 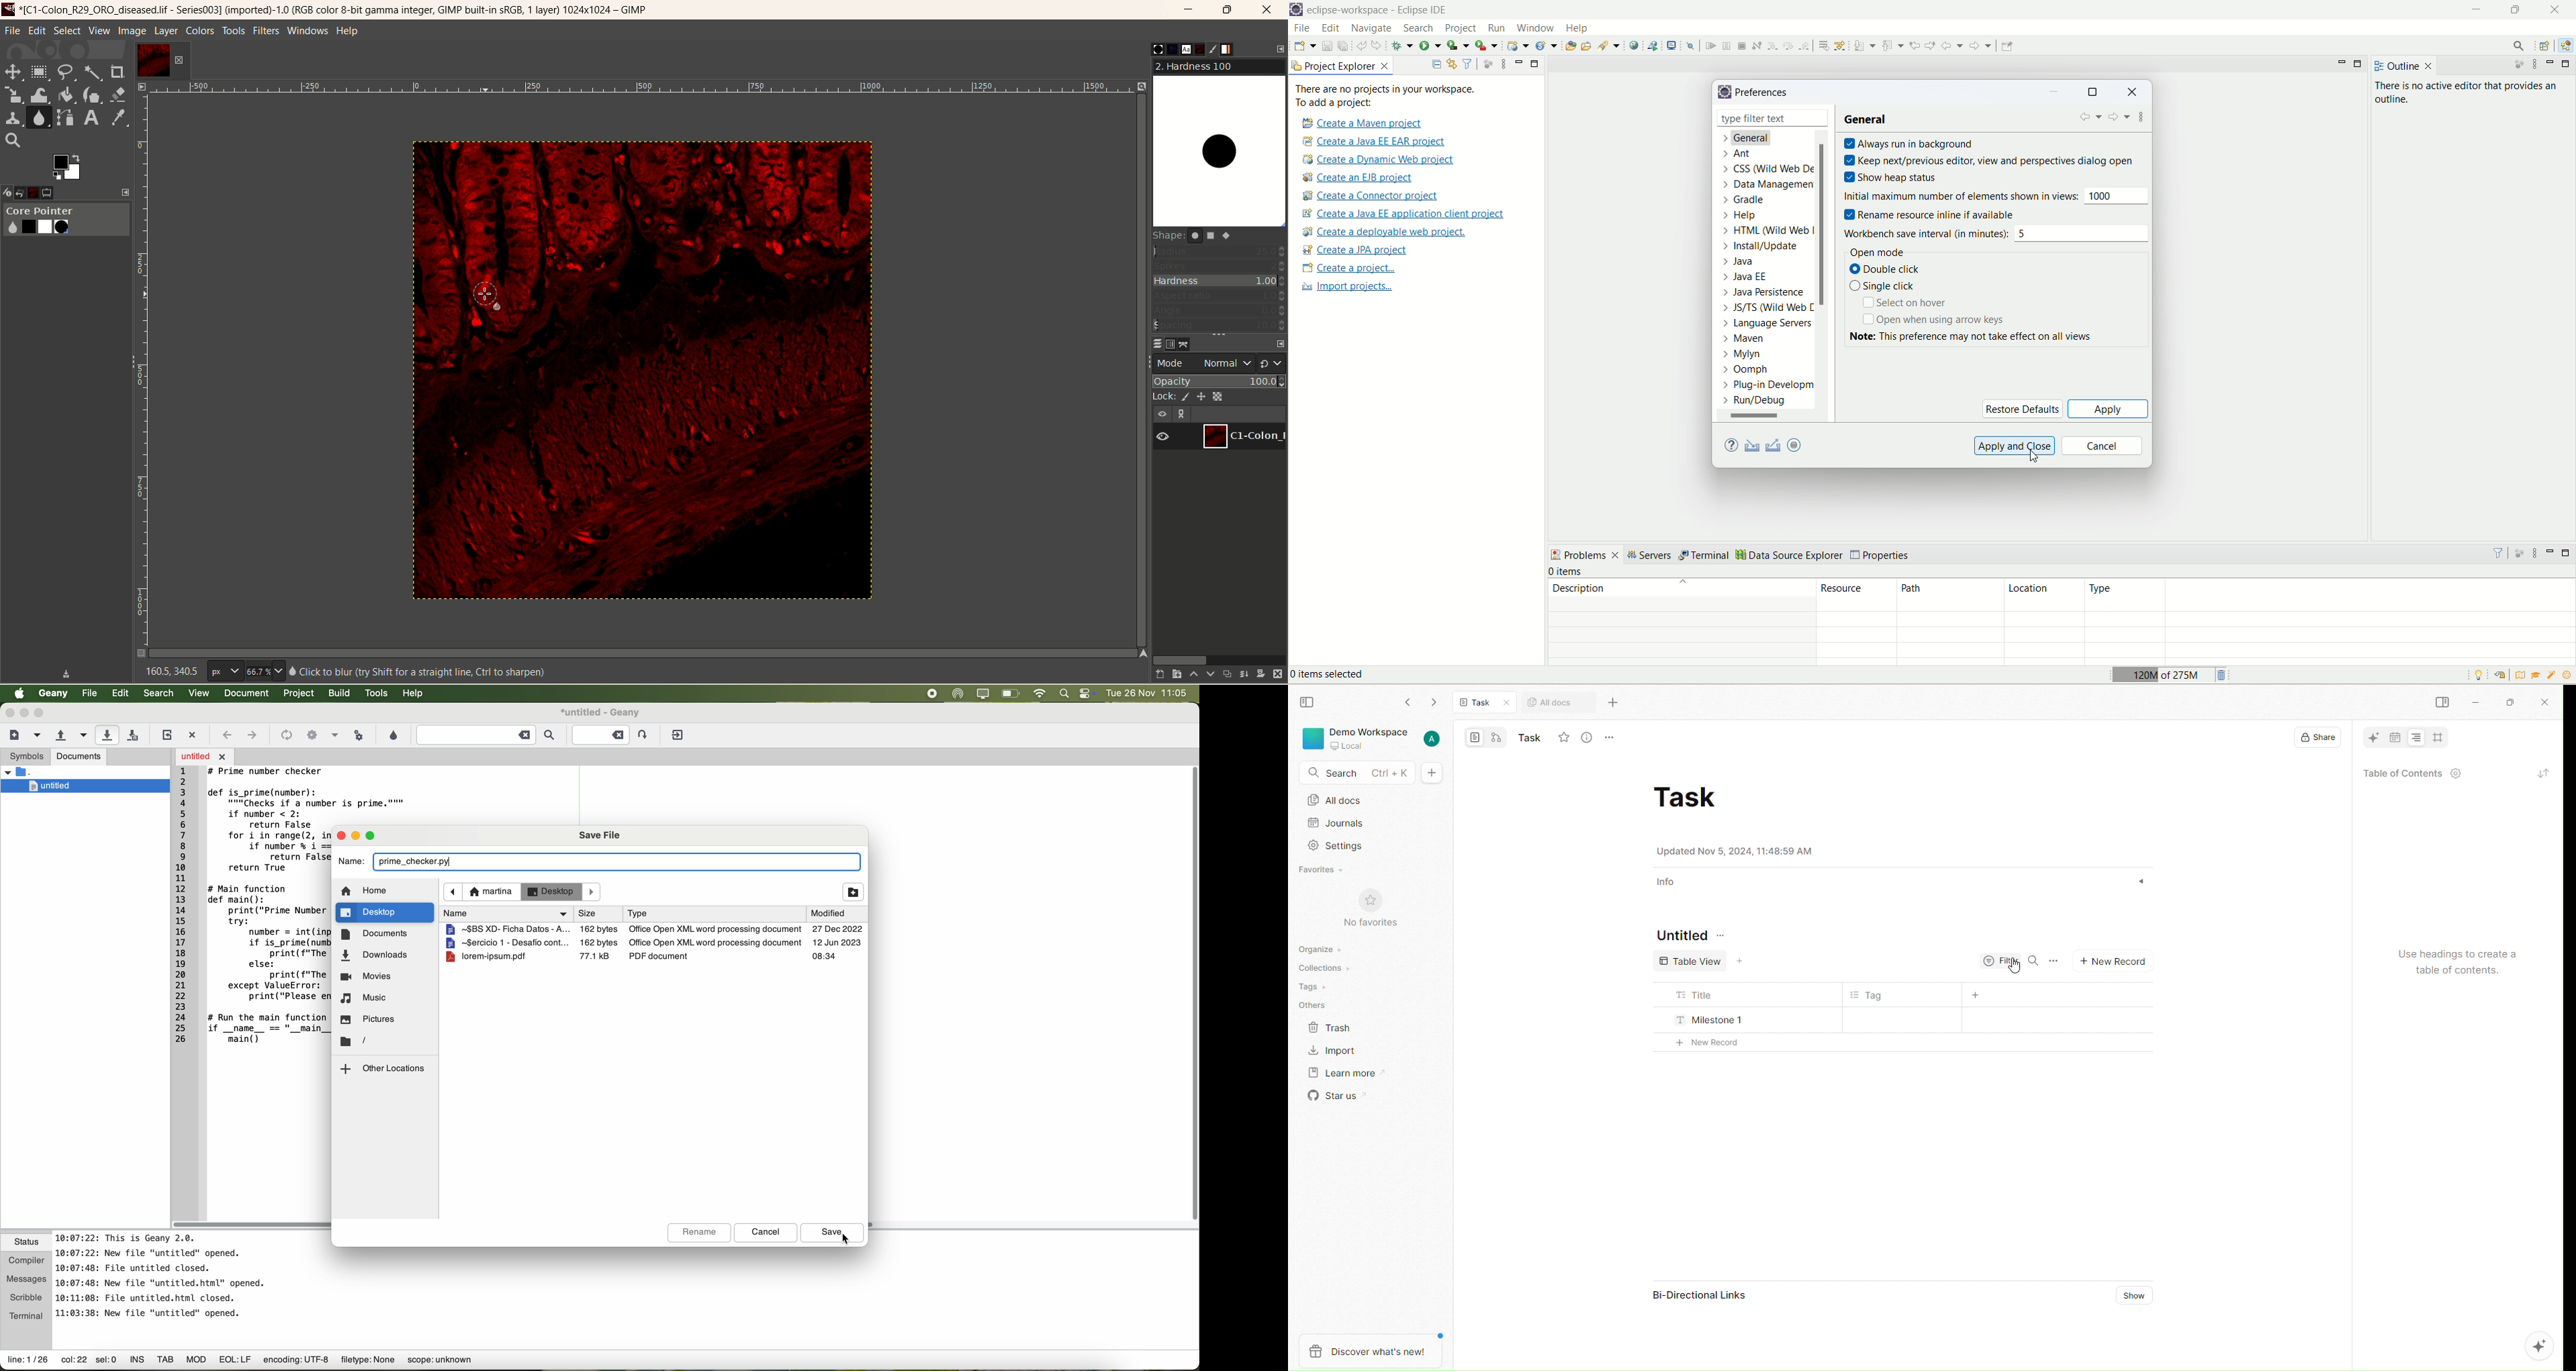 I want to click on ink tool, so click(x=92, y=95).